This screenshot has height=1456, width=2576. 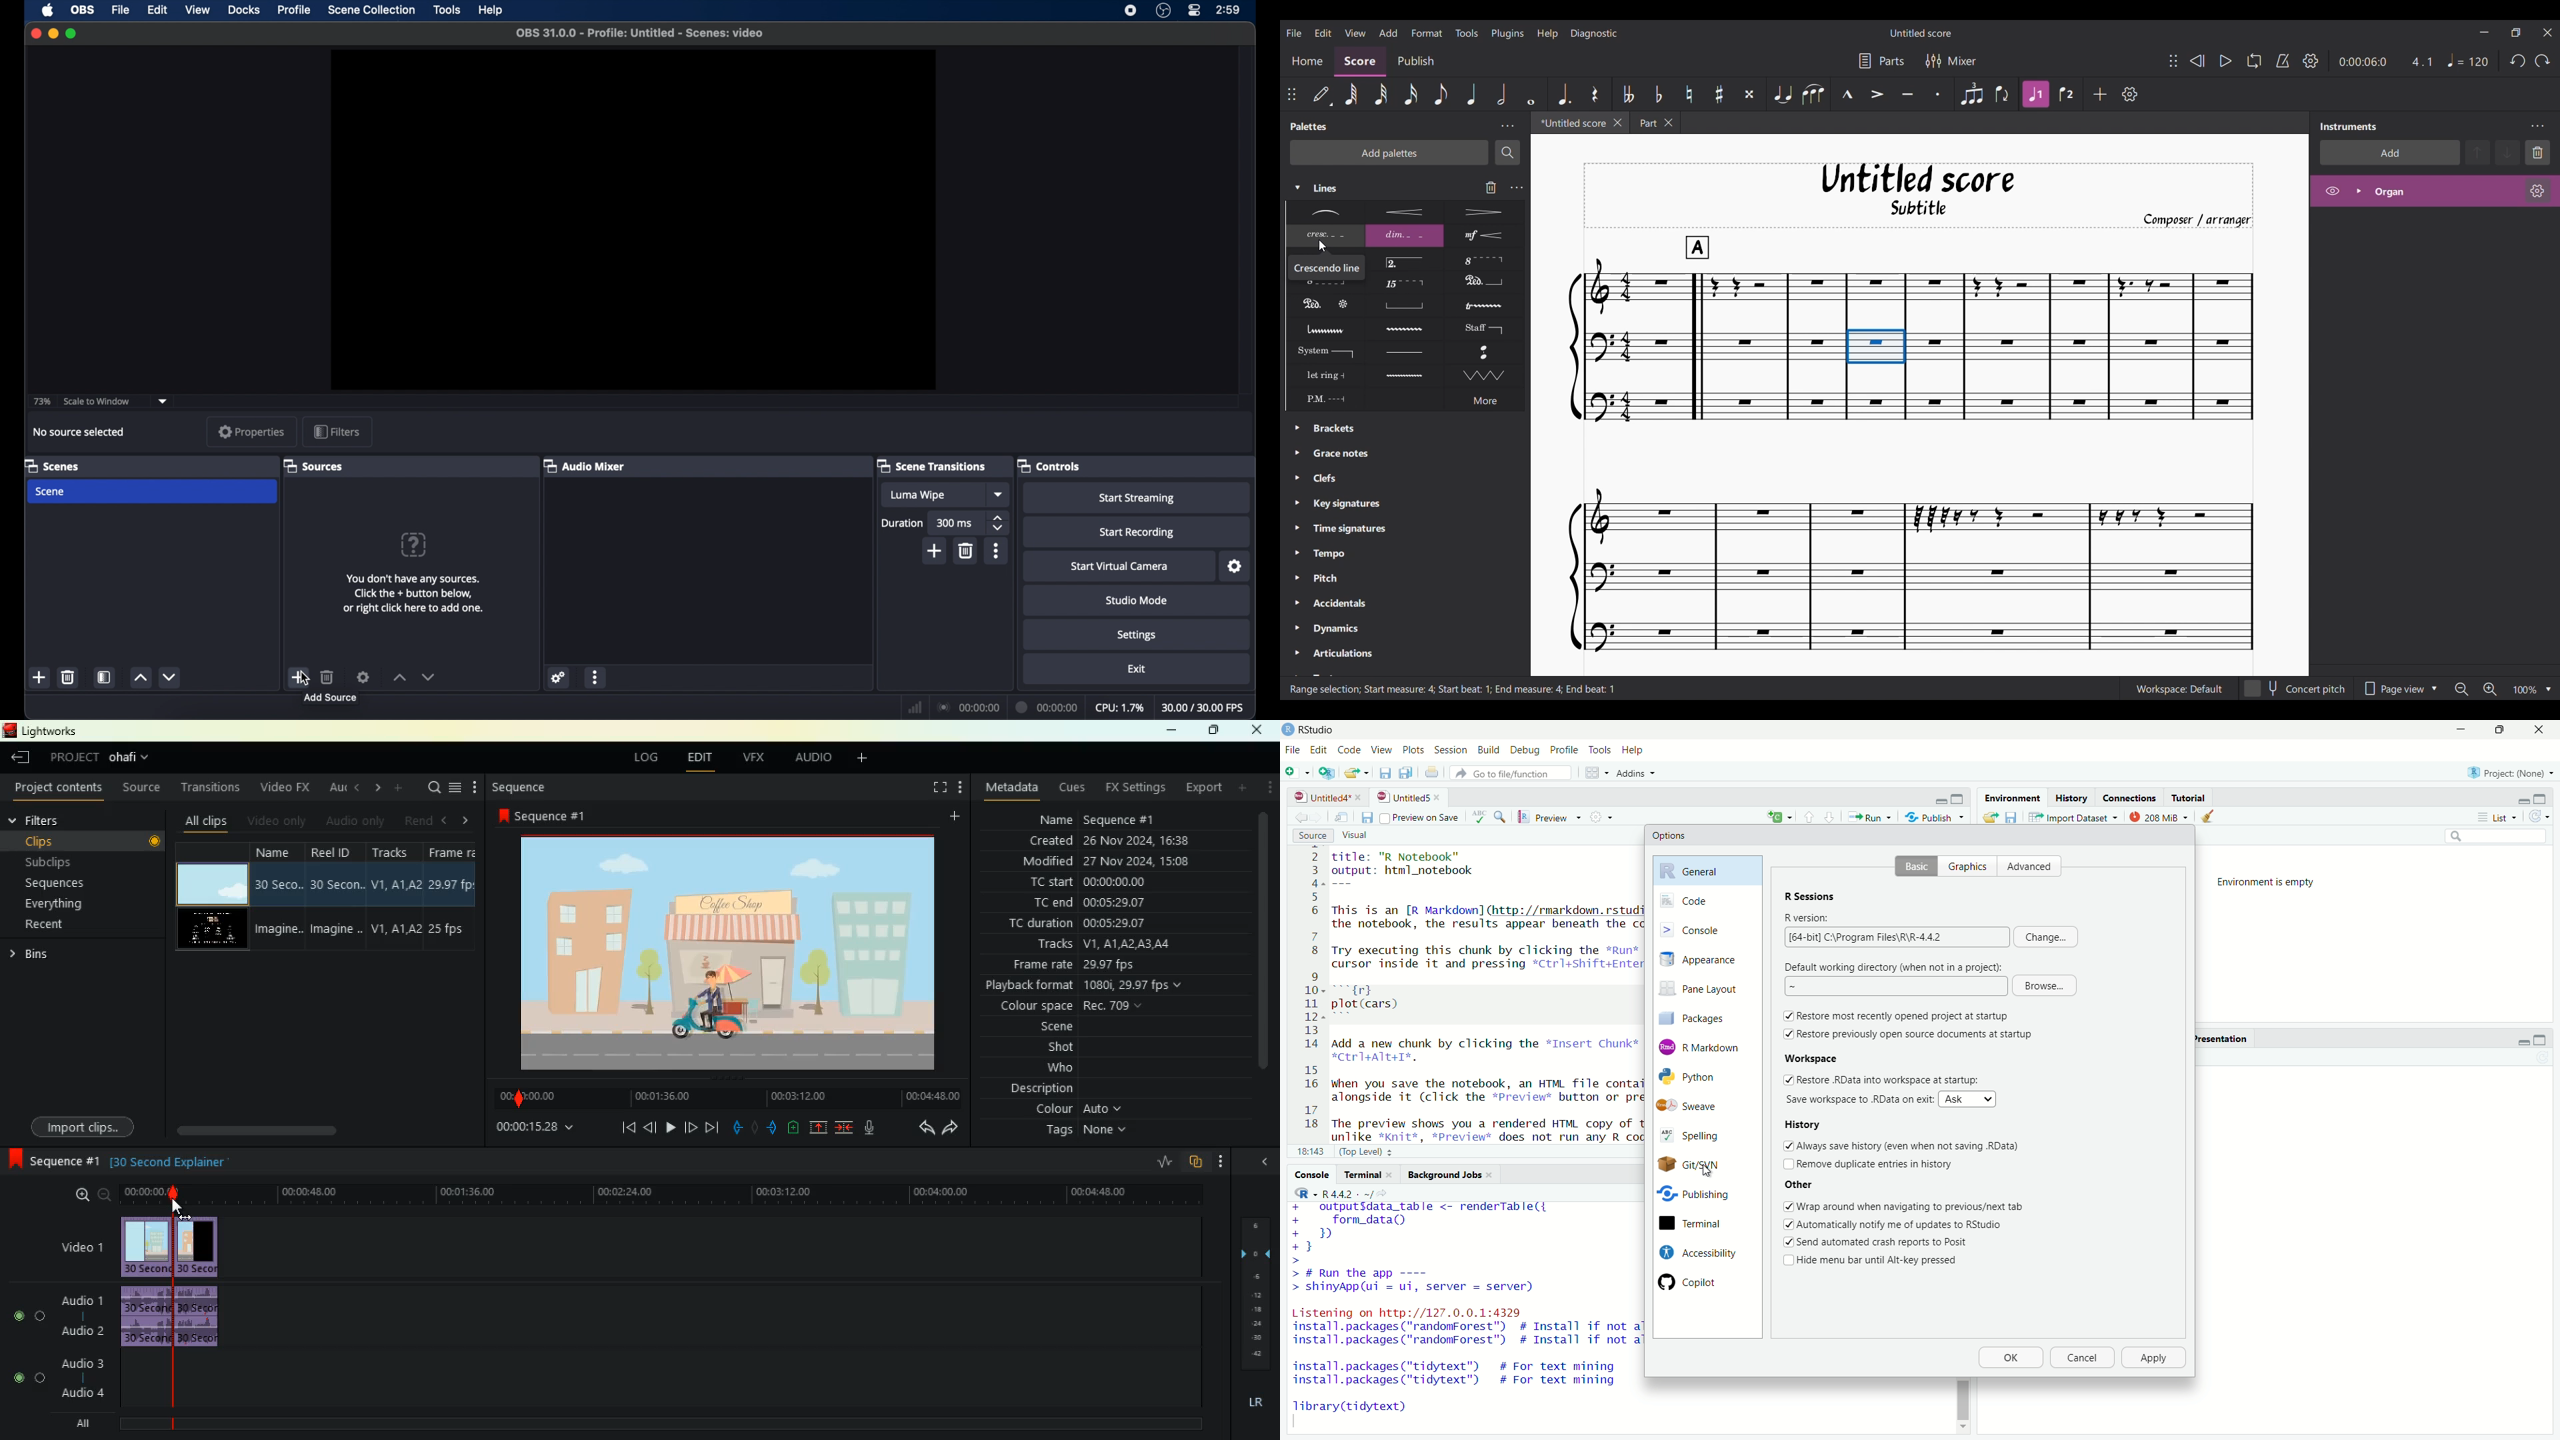 What do you see at coordinates (433, 789) in the screenshot?
I see `search` at bounding box center [433, 789].